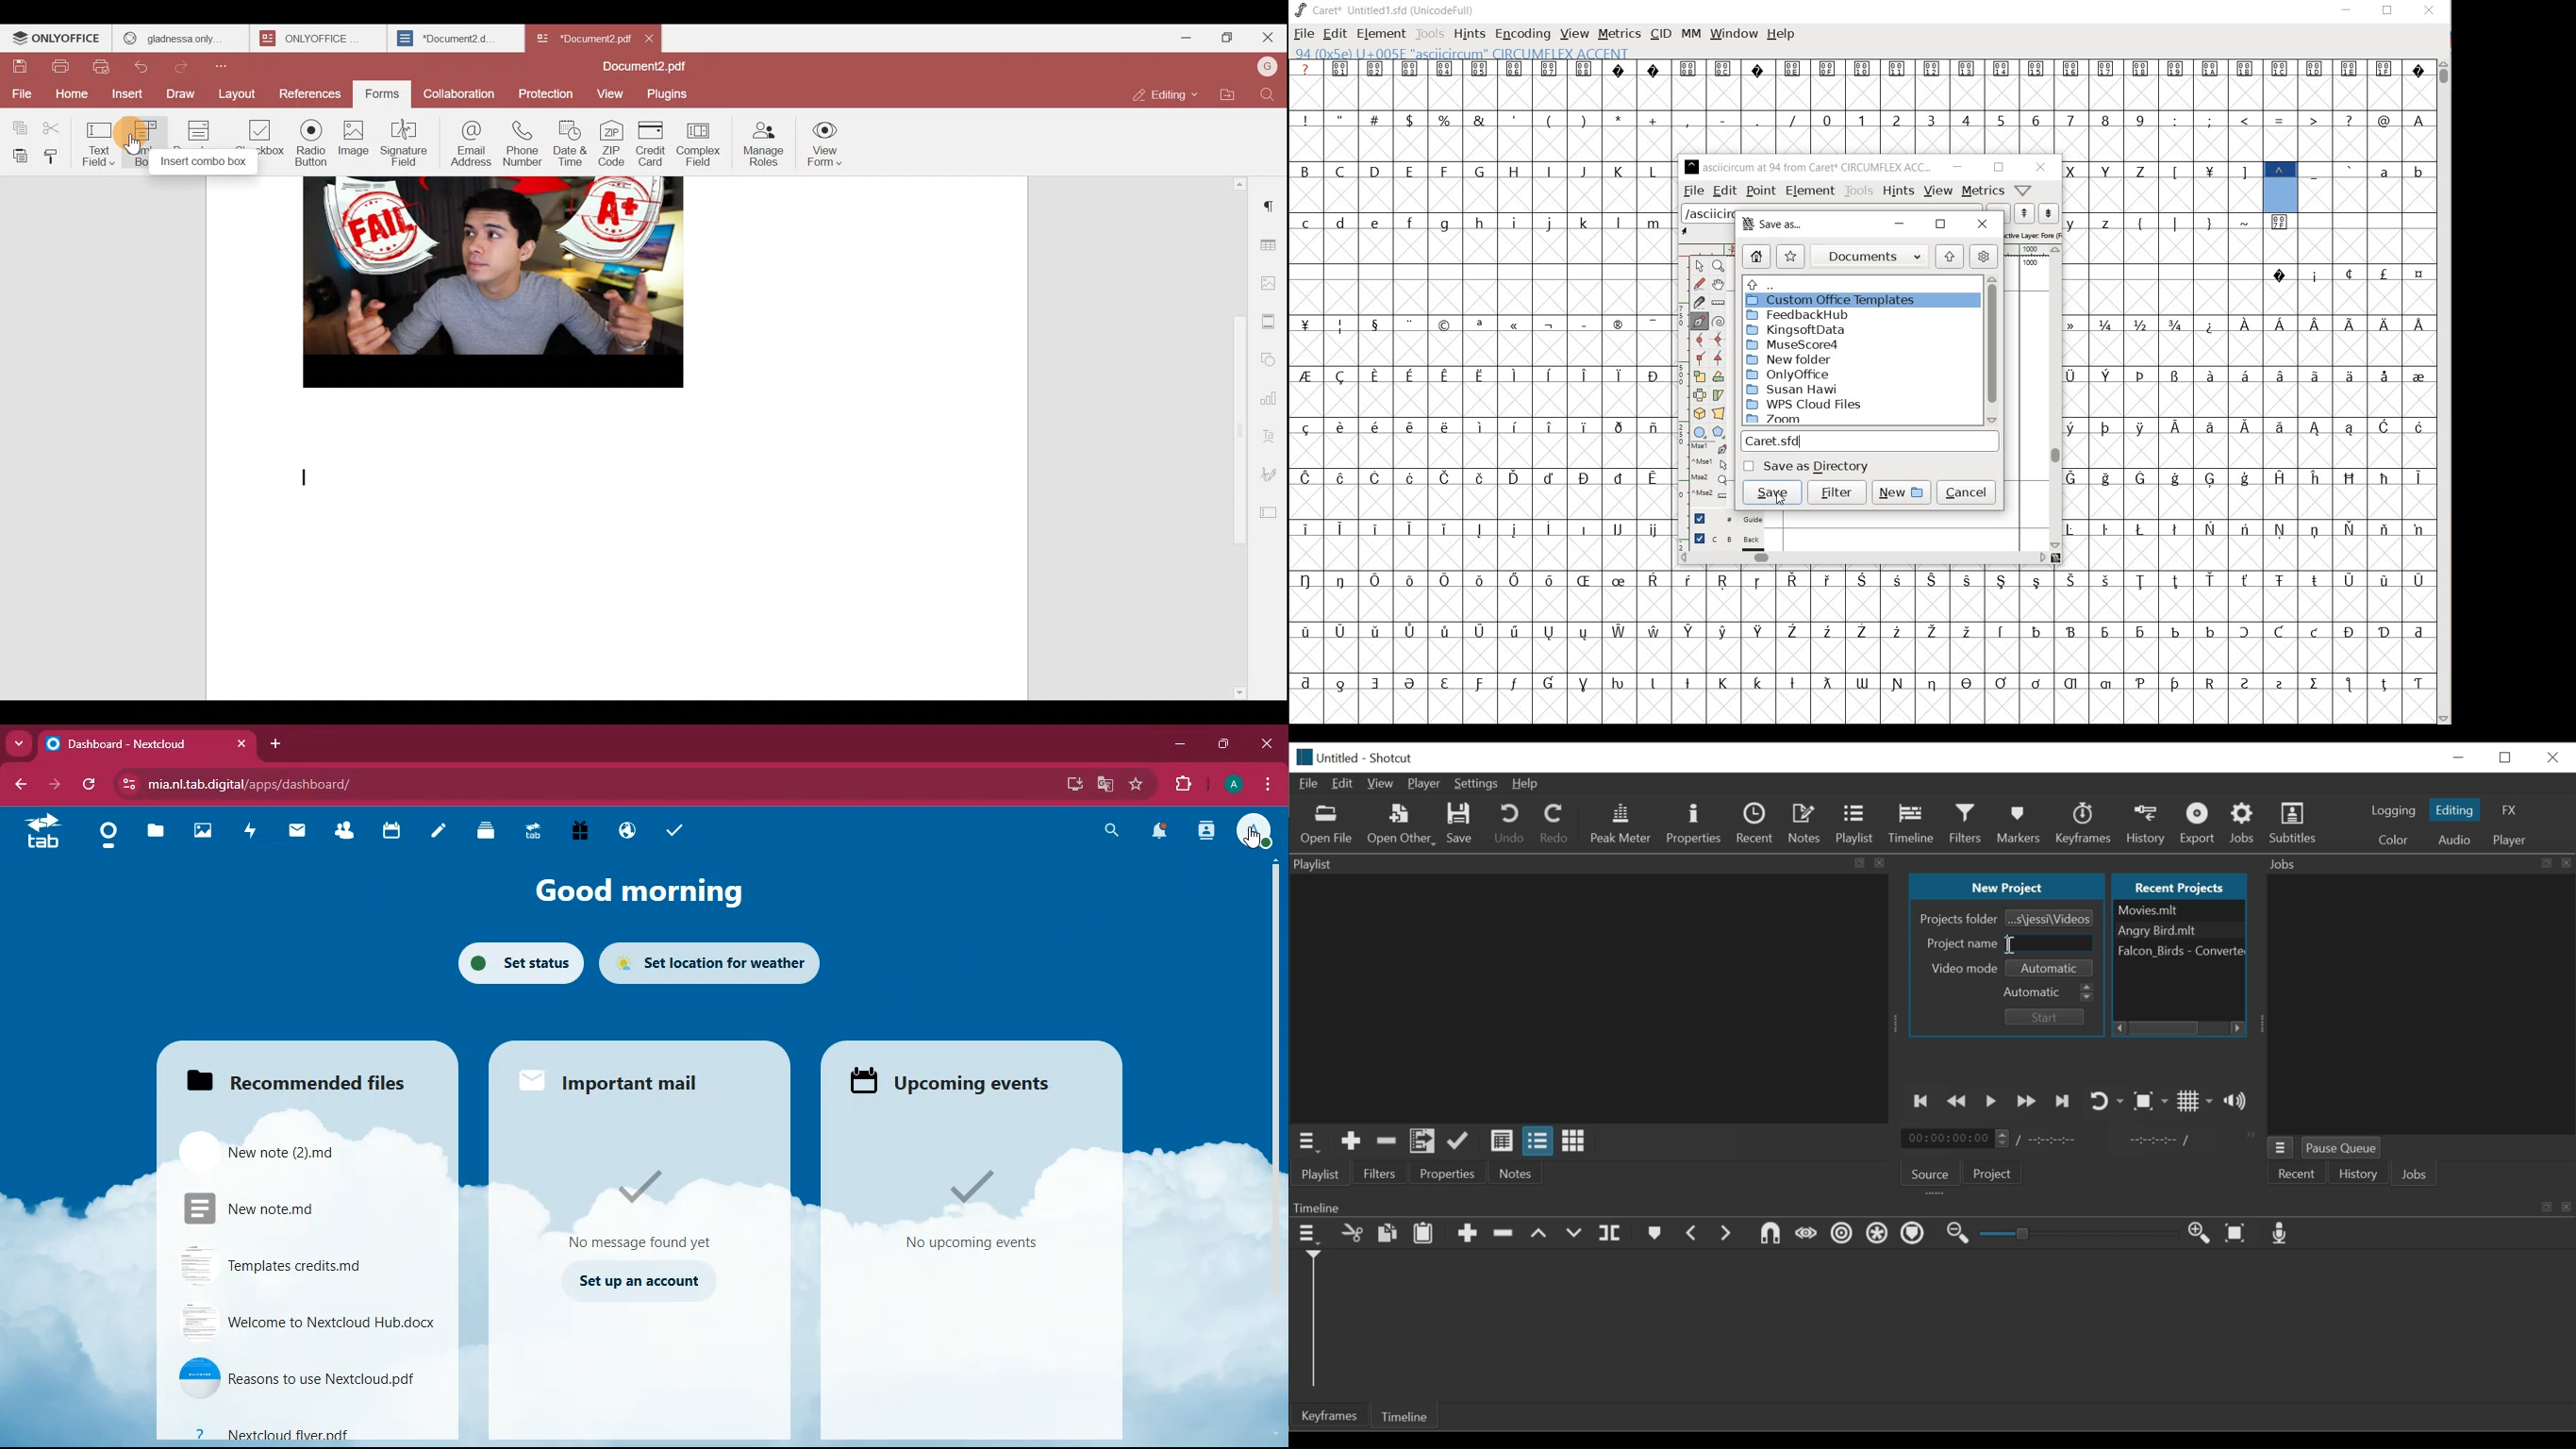 This screenshot has height=1456, width=2576. Describe the element at coordinates (1779, 420) in the screenshot. I see `ZOOM` at that location.